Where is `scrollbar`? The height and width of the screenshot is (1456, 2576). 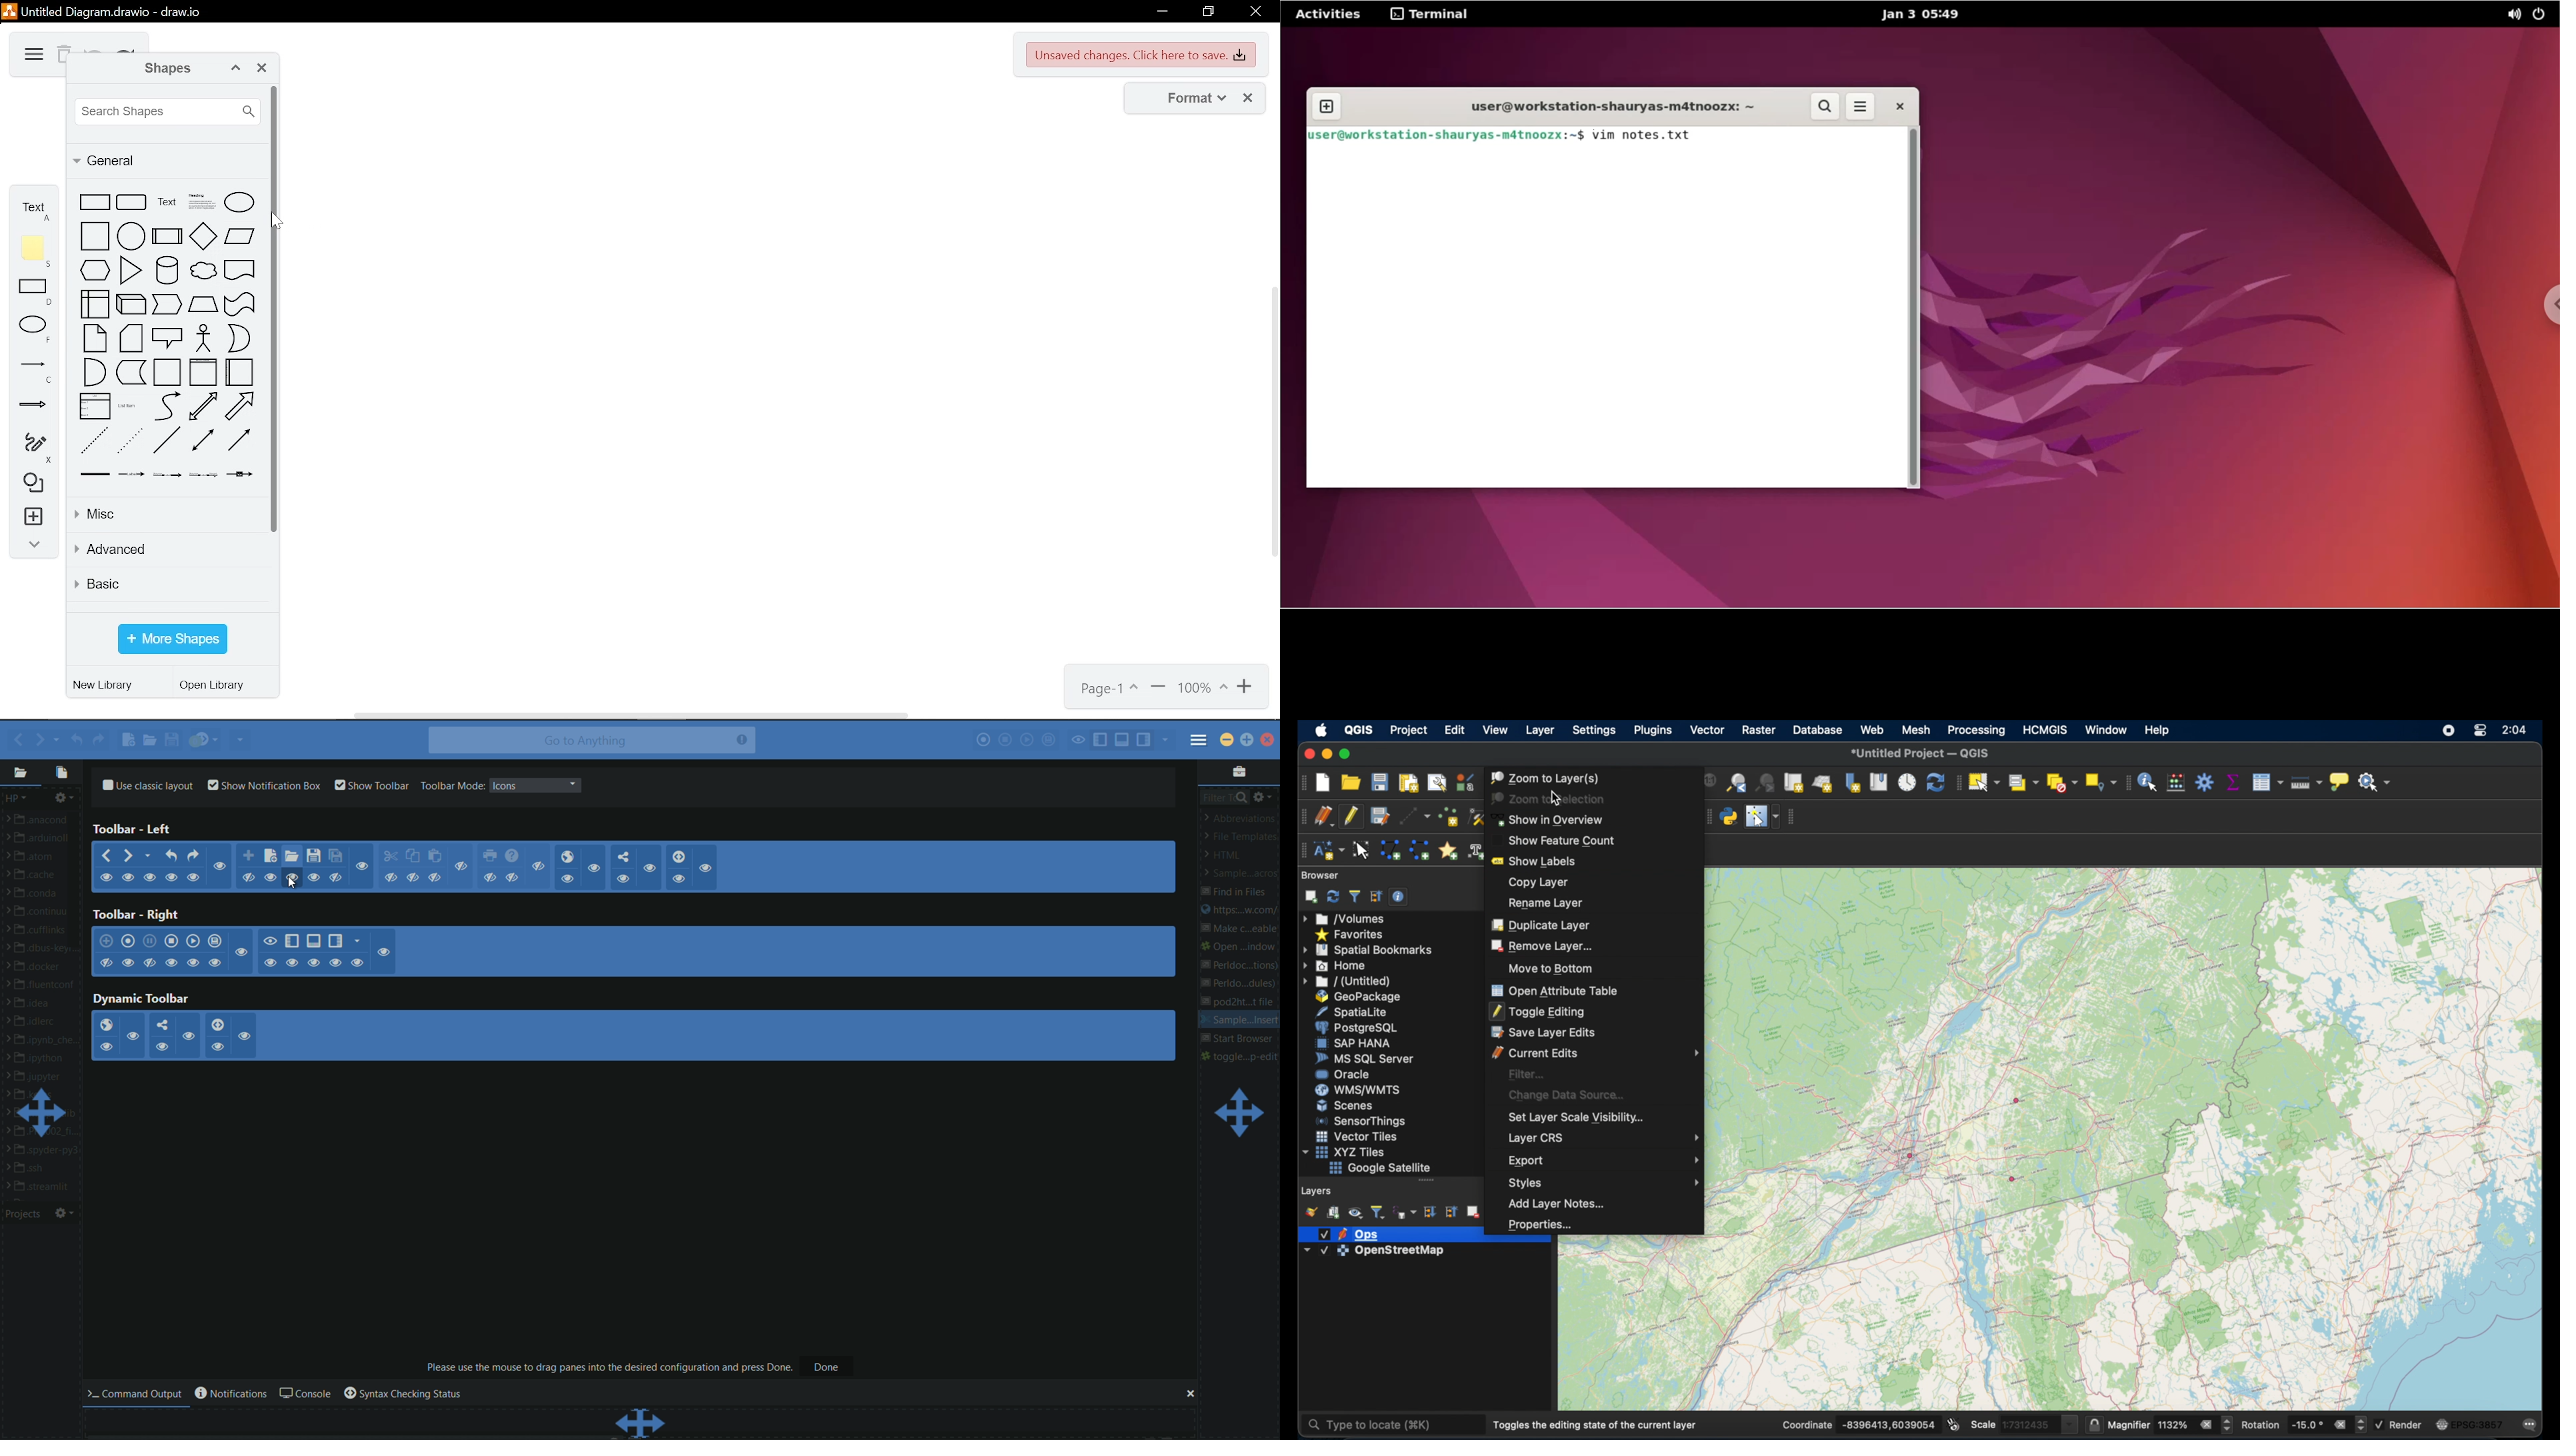
scrollbar is located at coordinates (1914, 306).